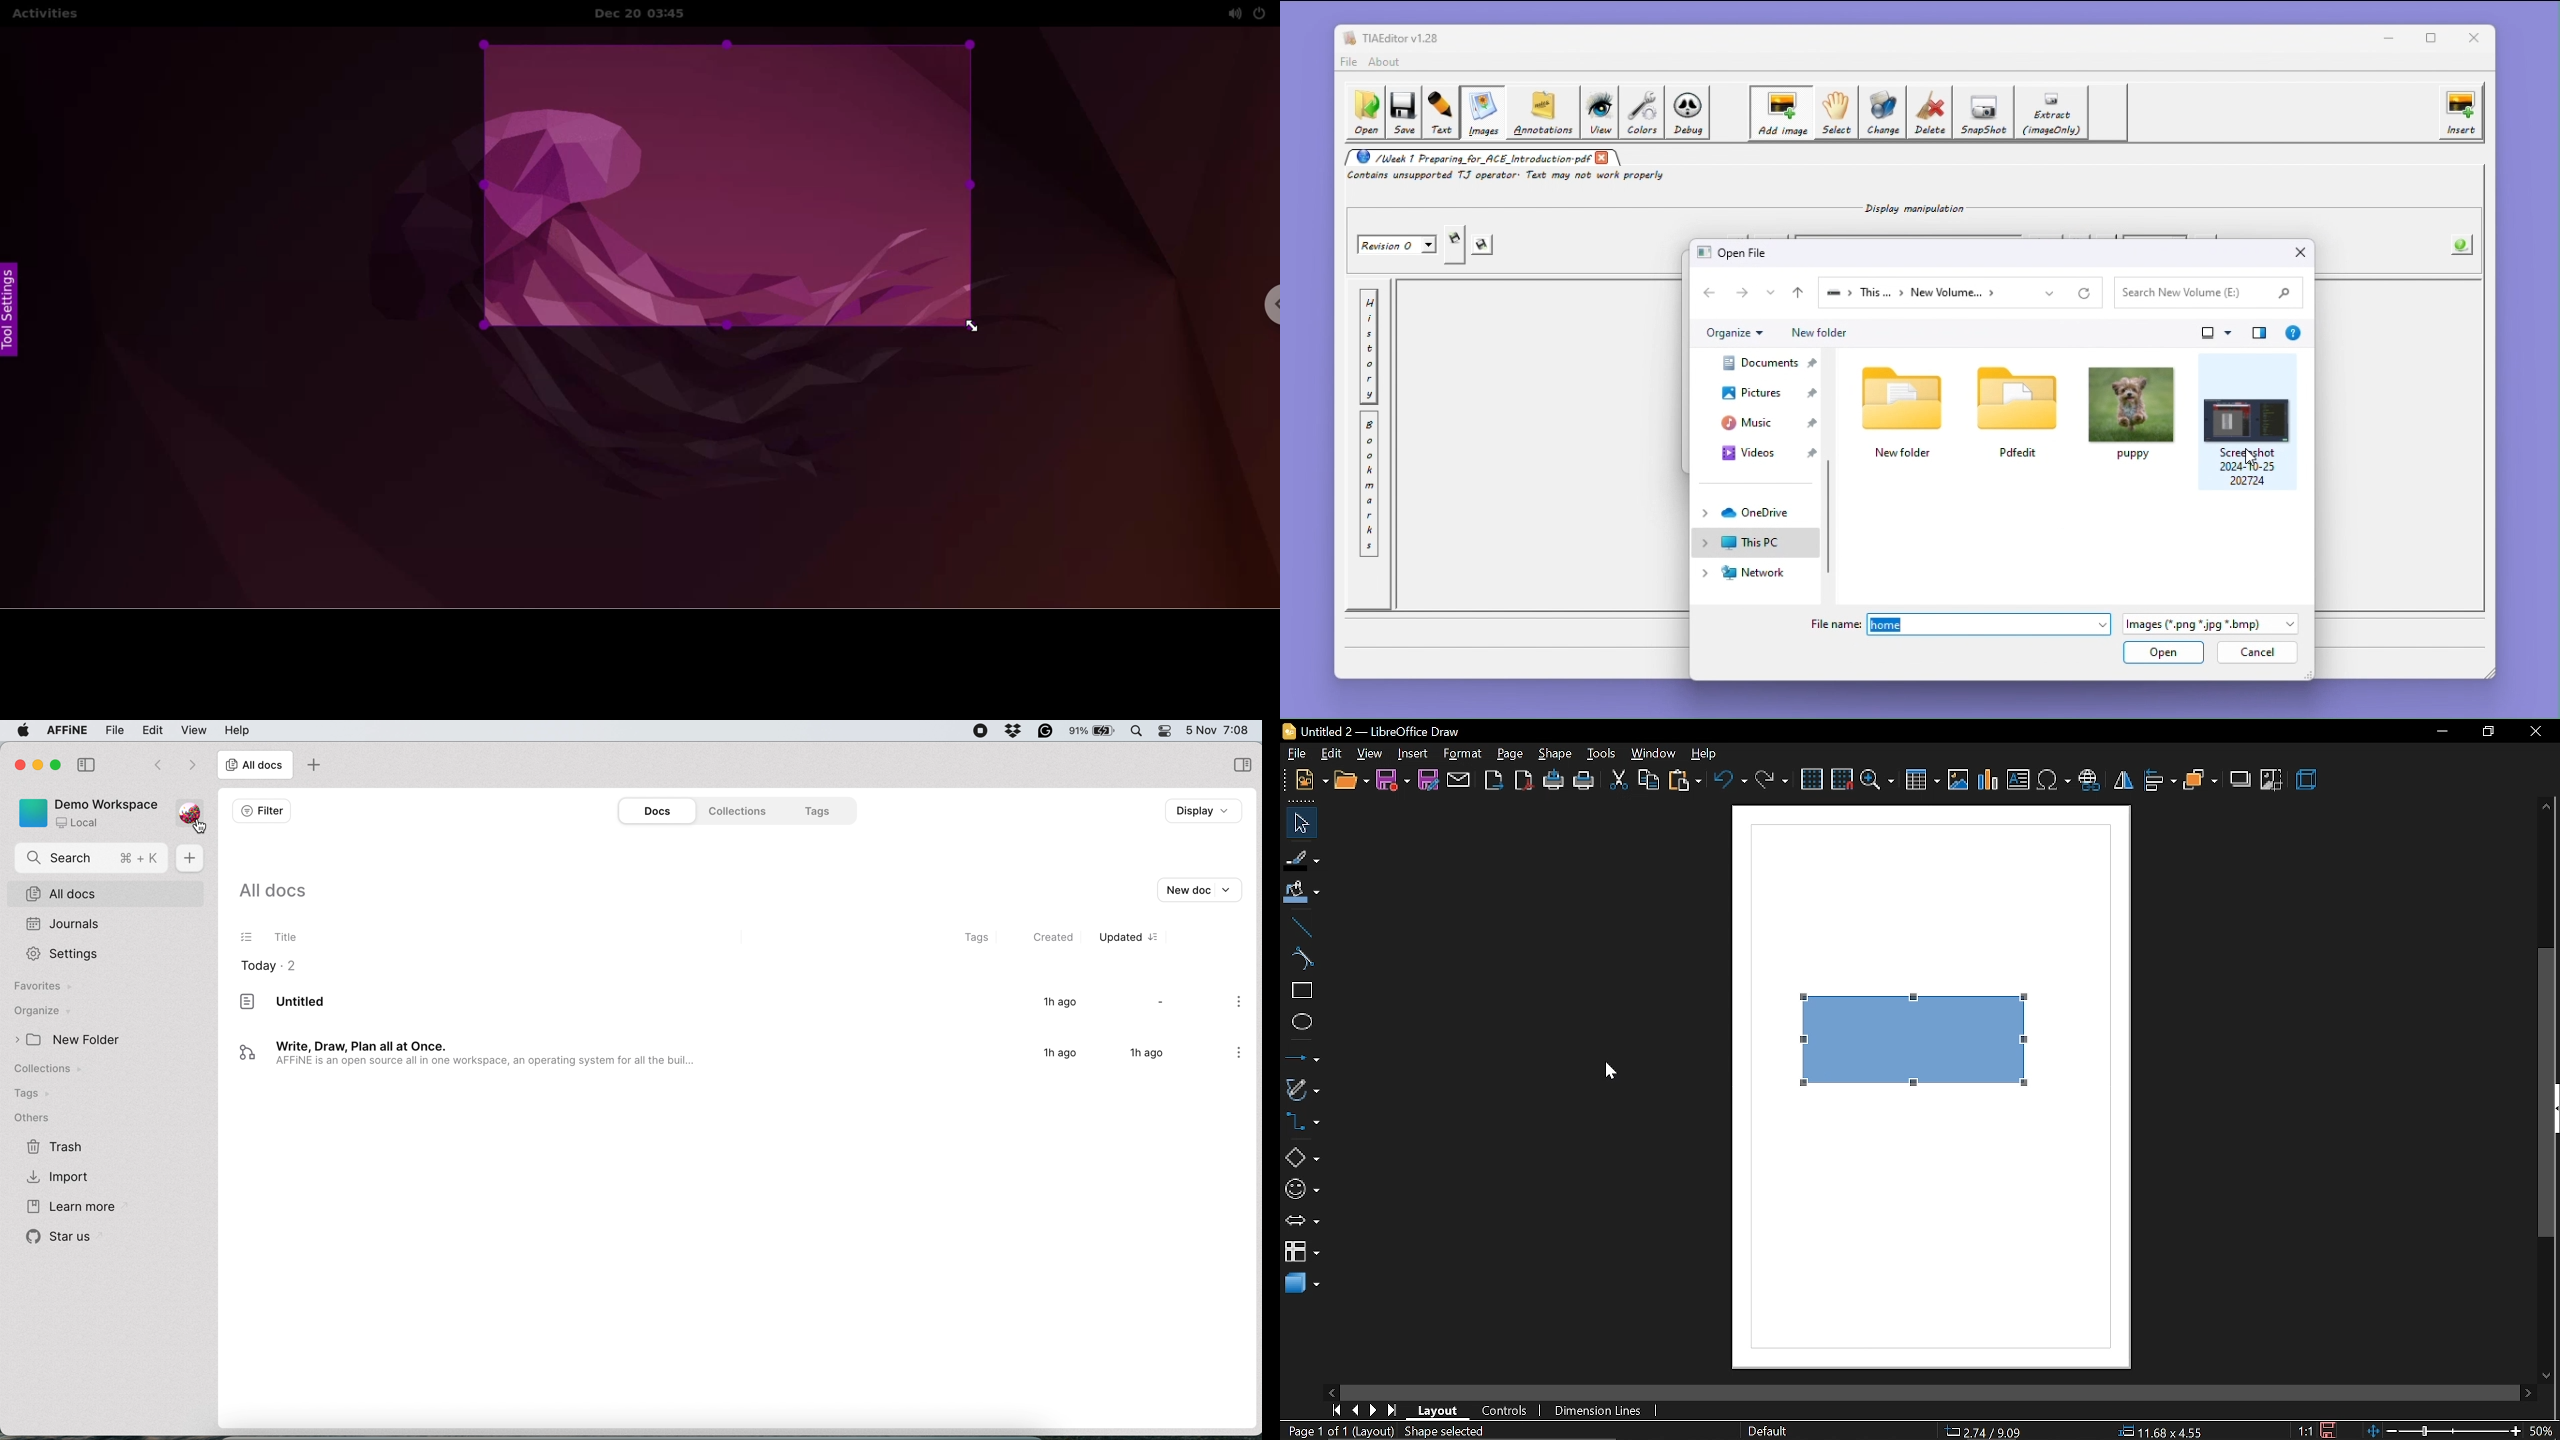  I want to click on tools, so click(1602, 751).